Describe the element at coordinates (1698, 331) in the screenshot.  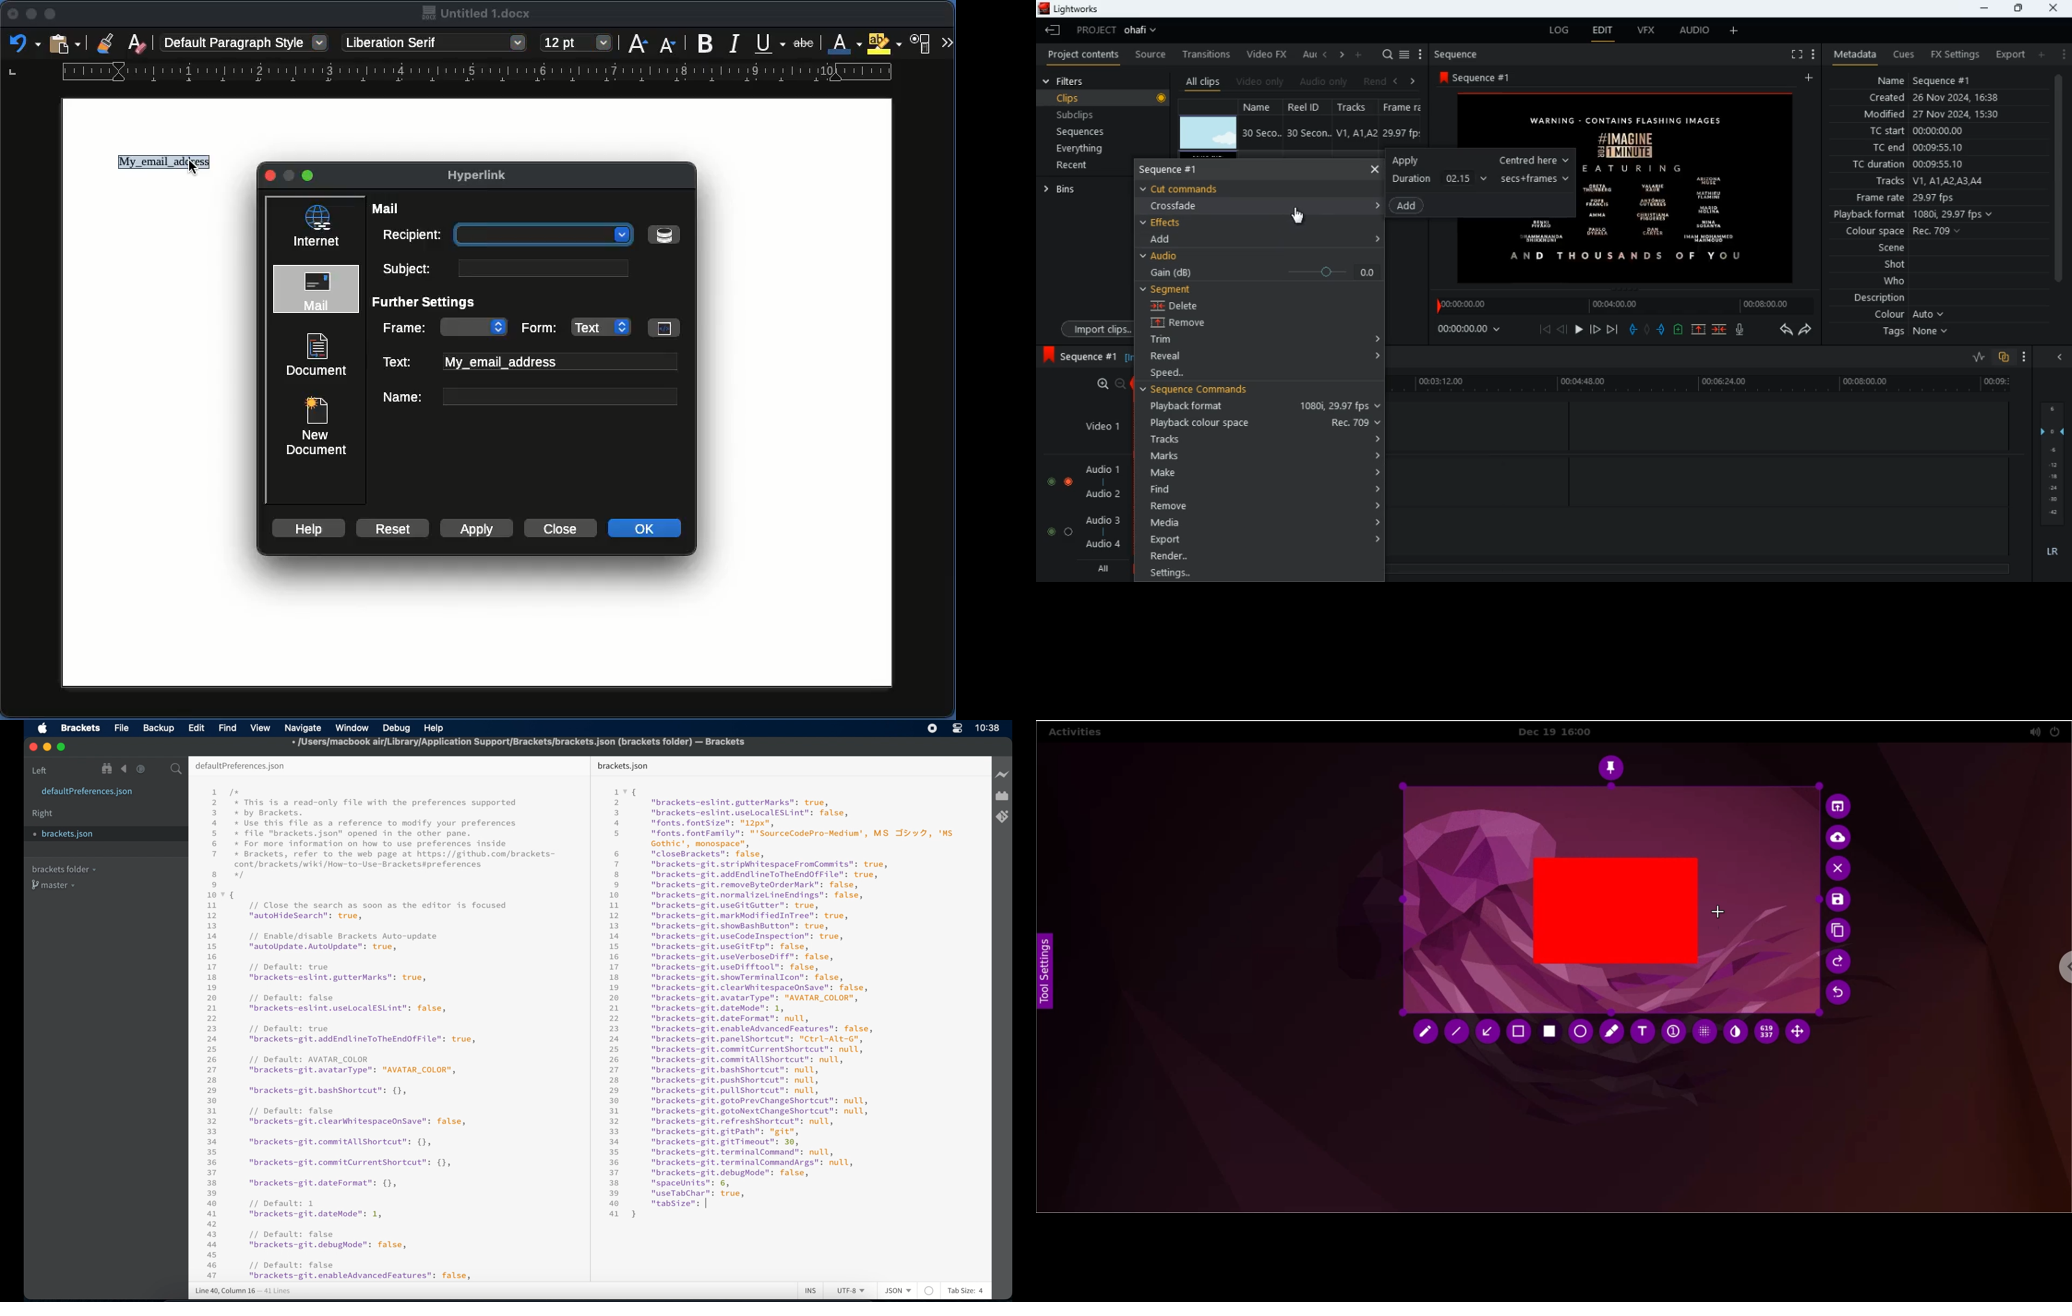
I see `up` at that location.